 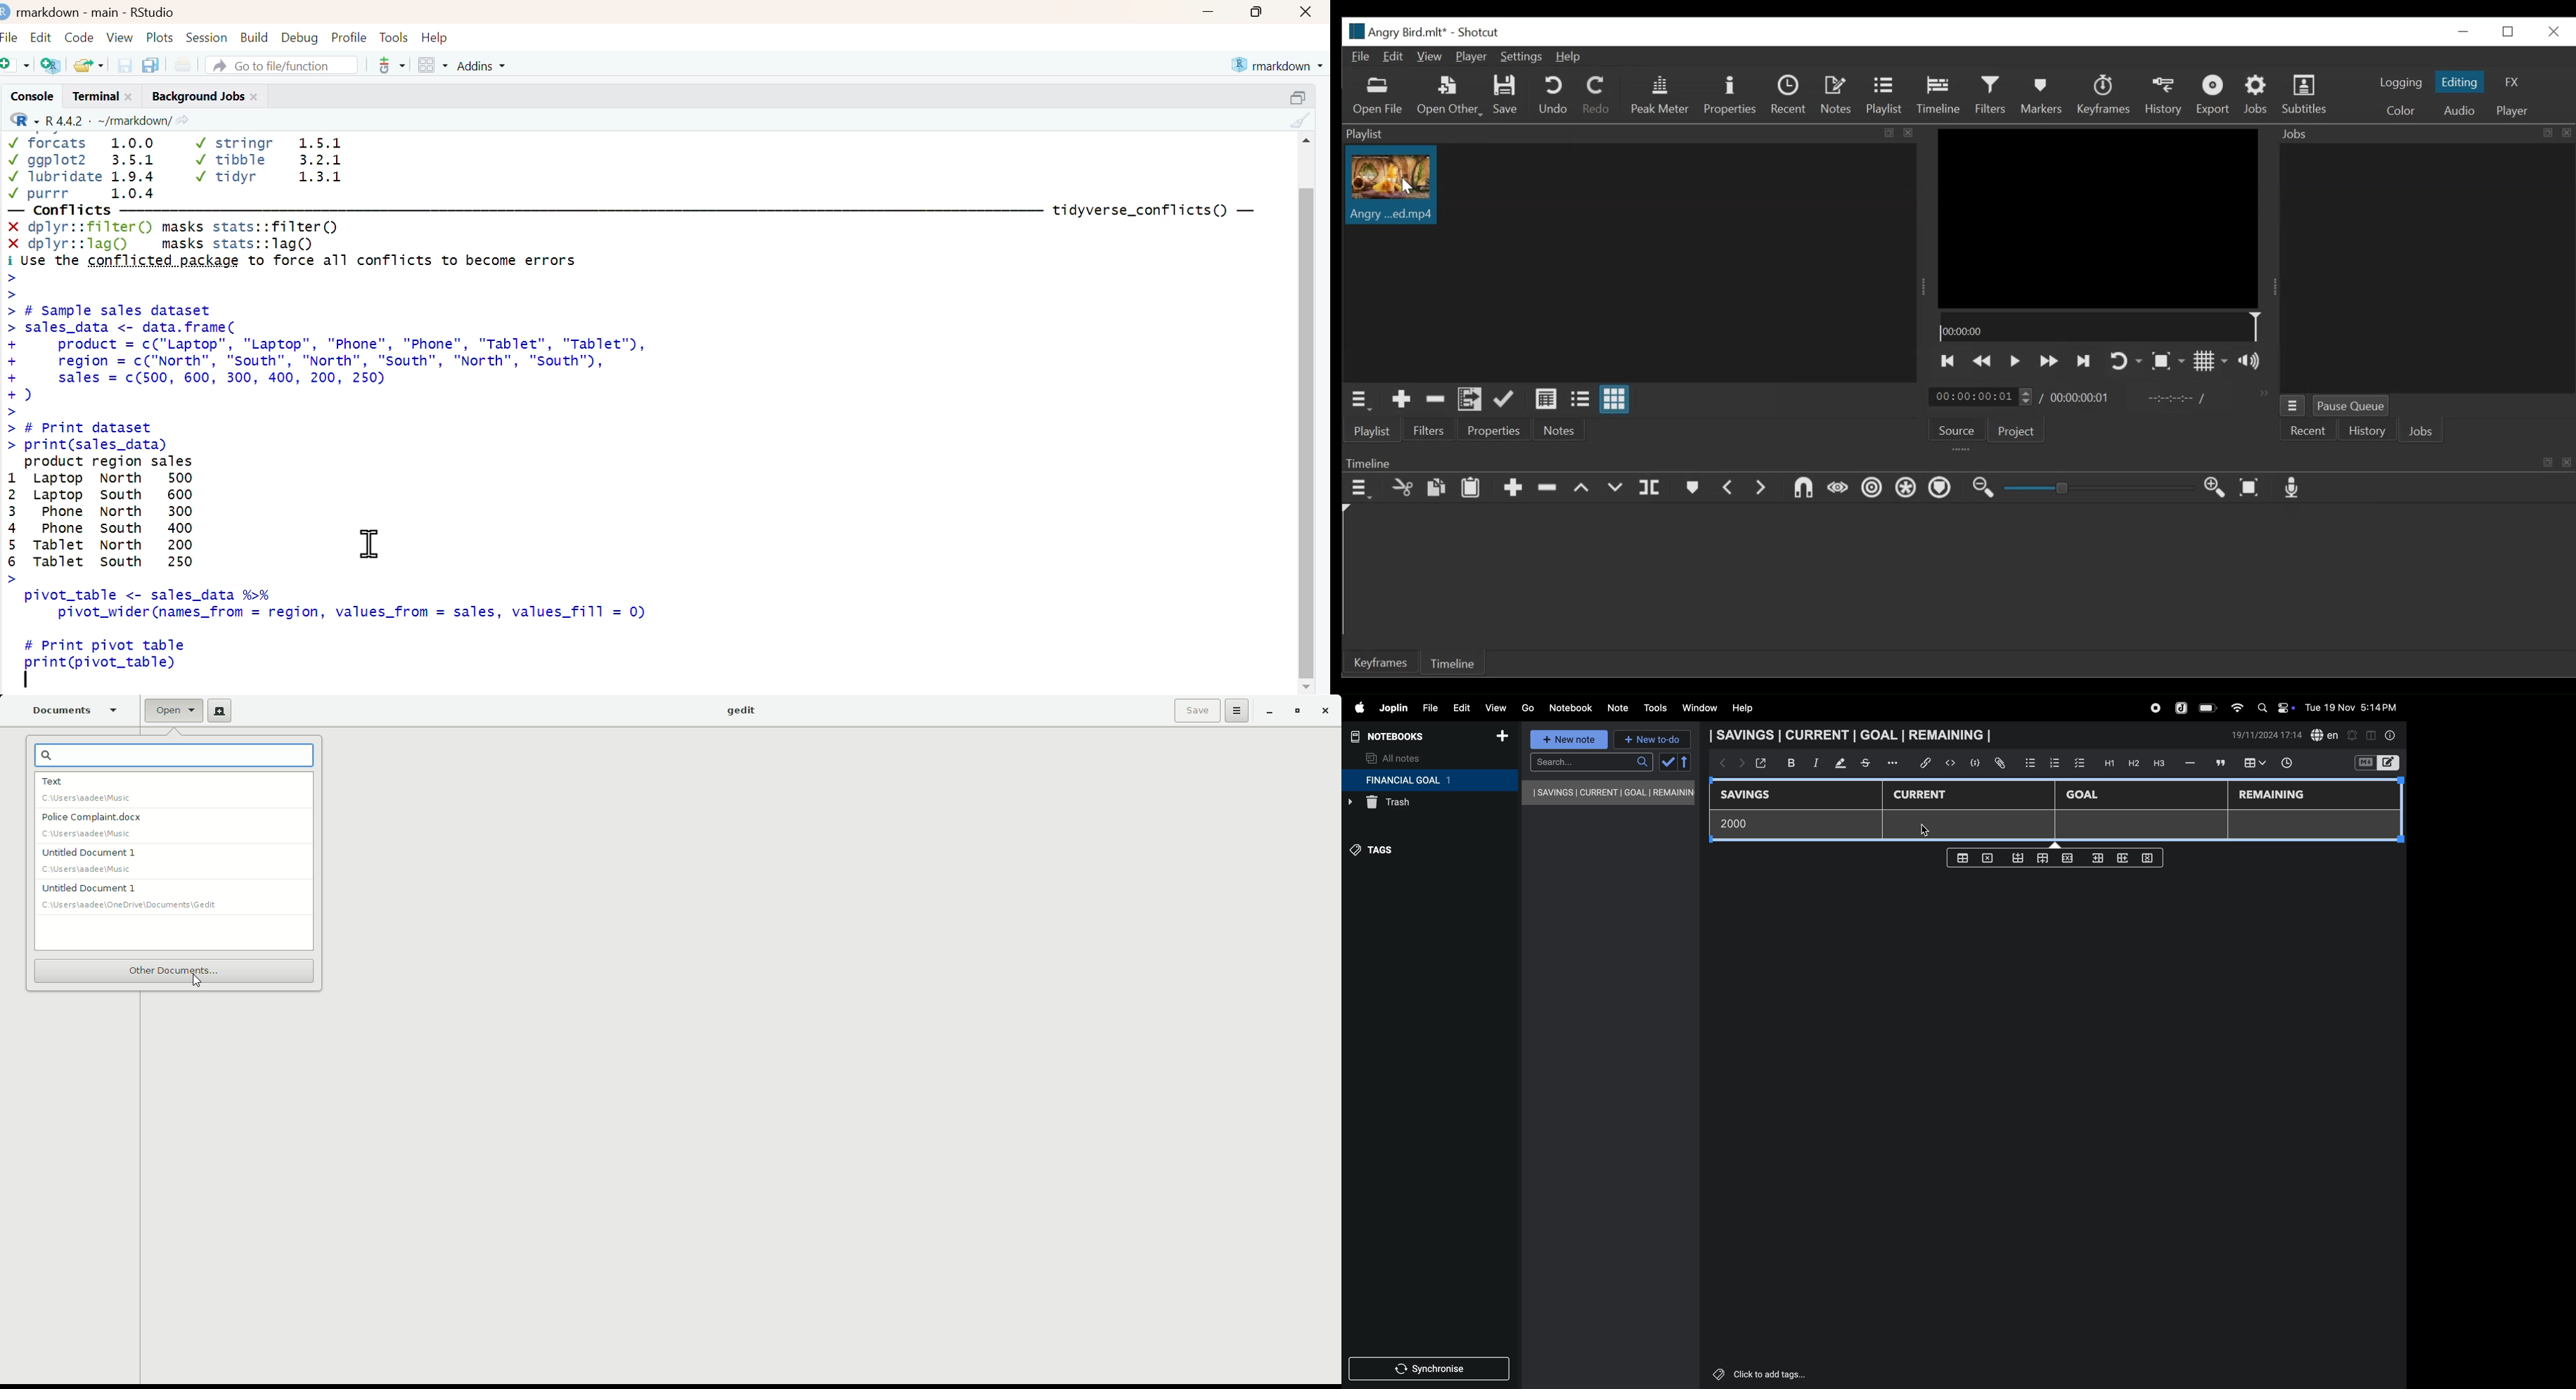 I want to click on , so click(x=1428, y=58).